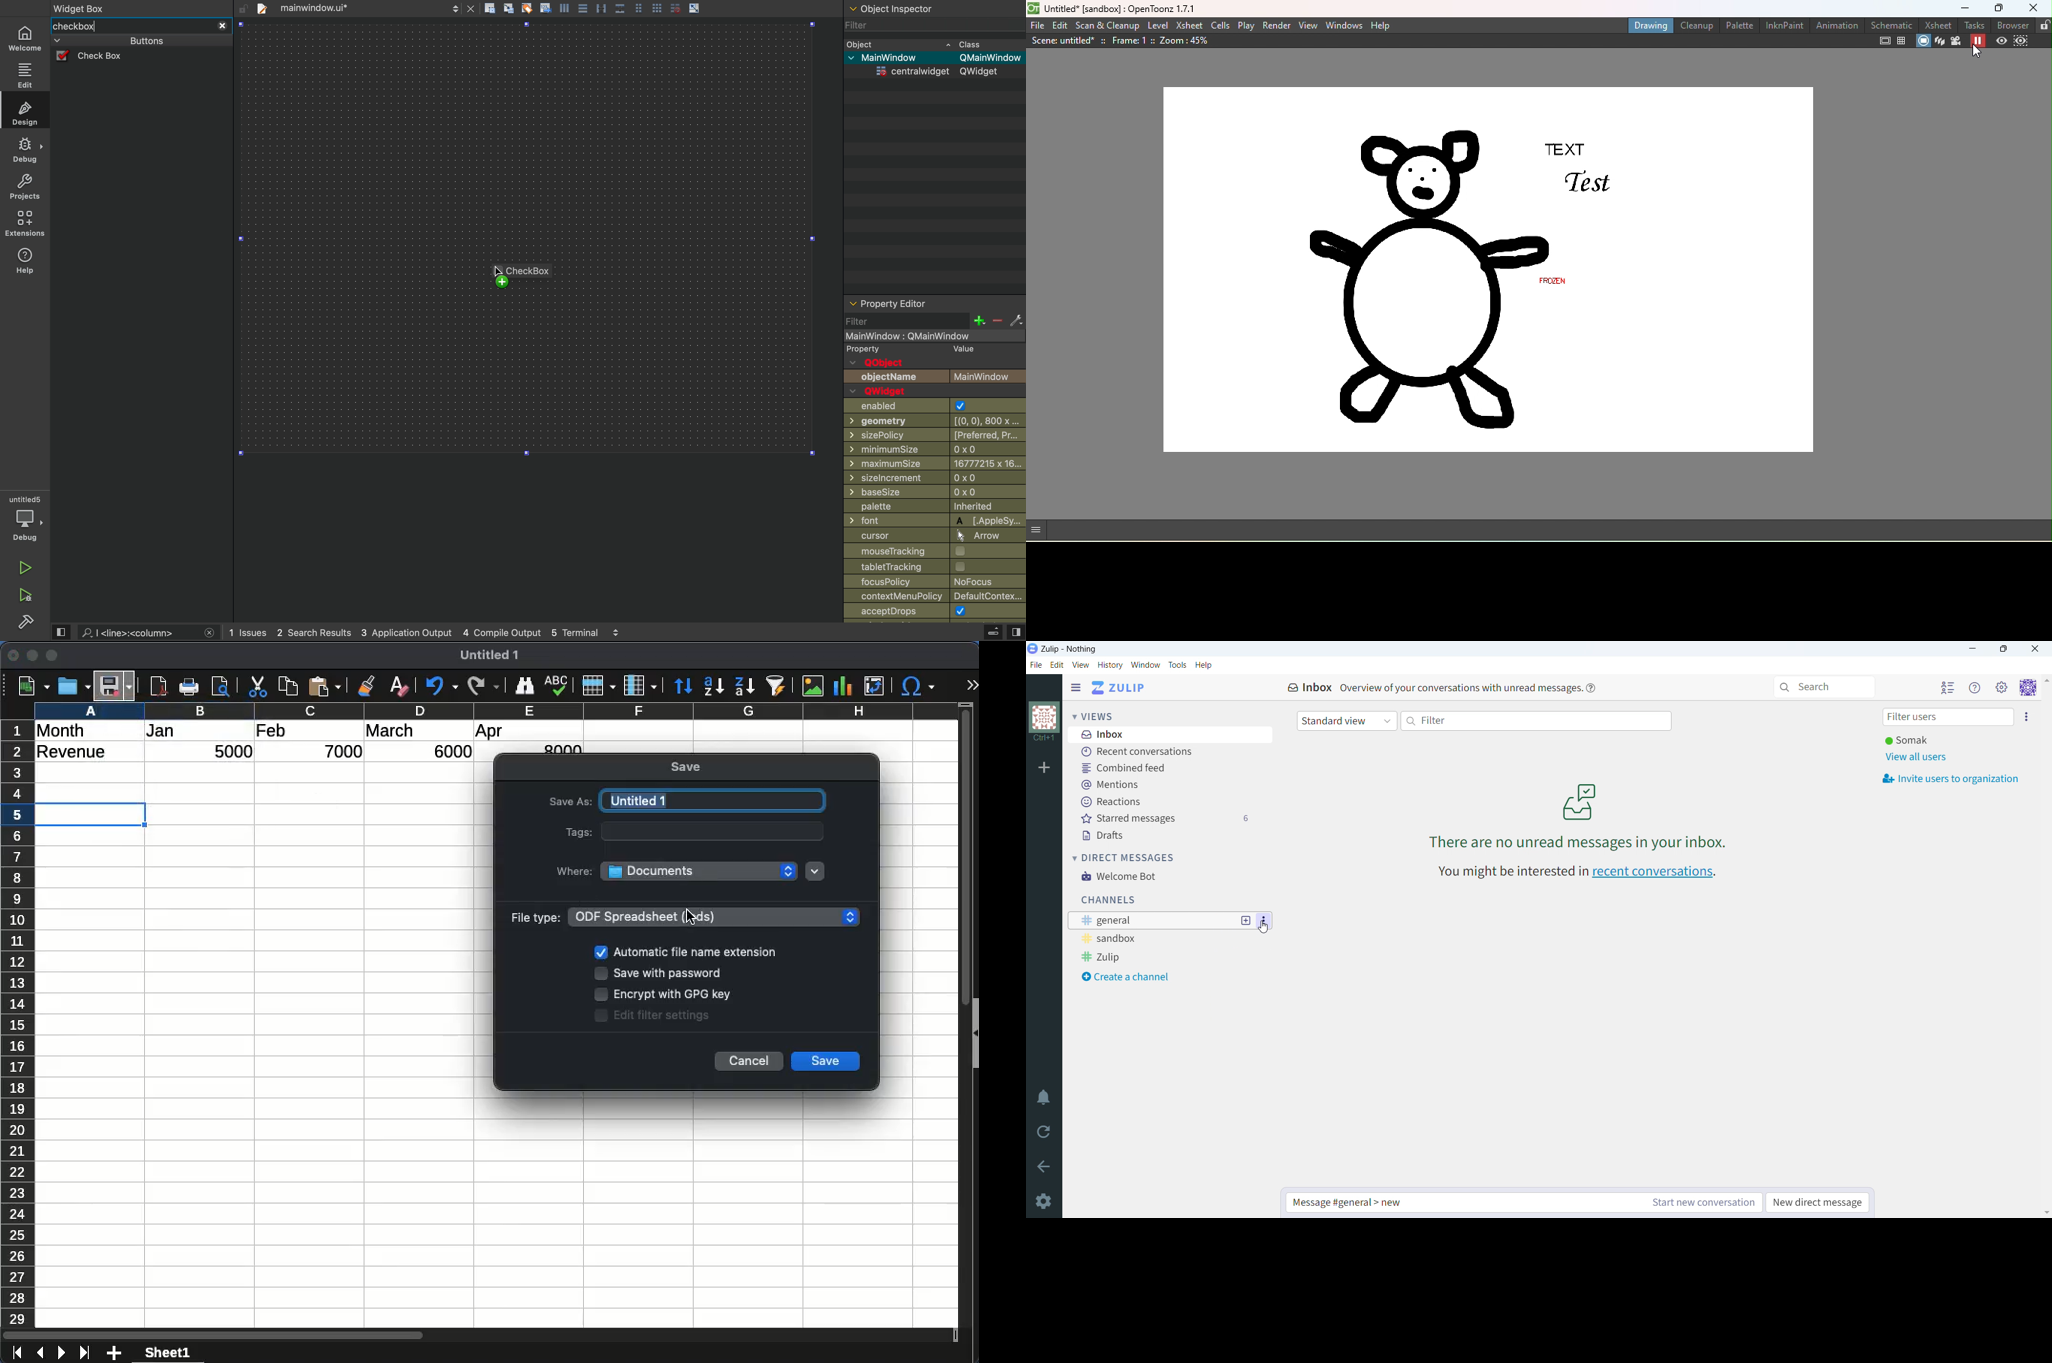  What do you see at coordinates (105, 57) in the screenshot?
I see `check box` at bounding box center [105, 57].